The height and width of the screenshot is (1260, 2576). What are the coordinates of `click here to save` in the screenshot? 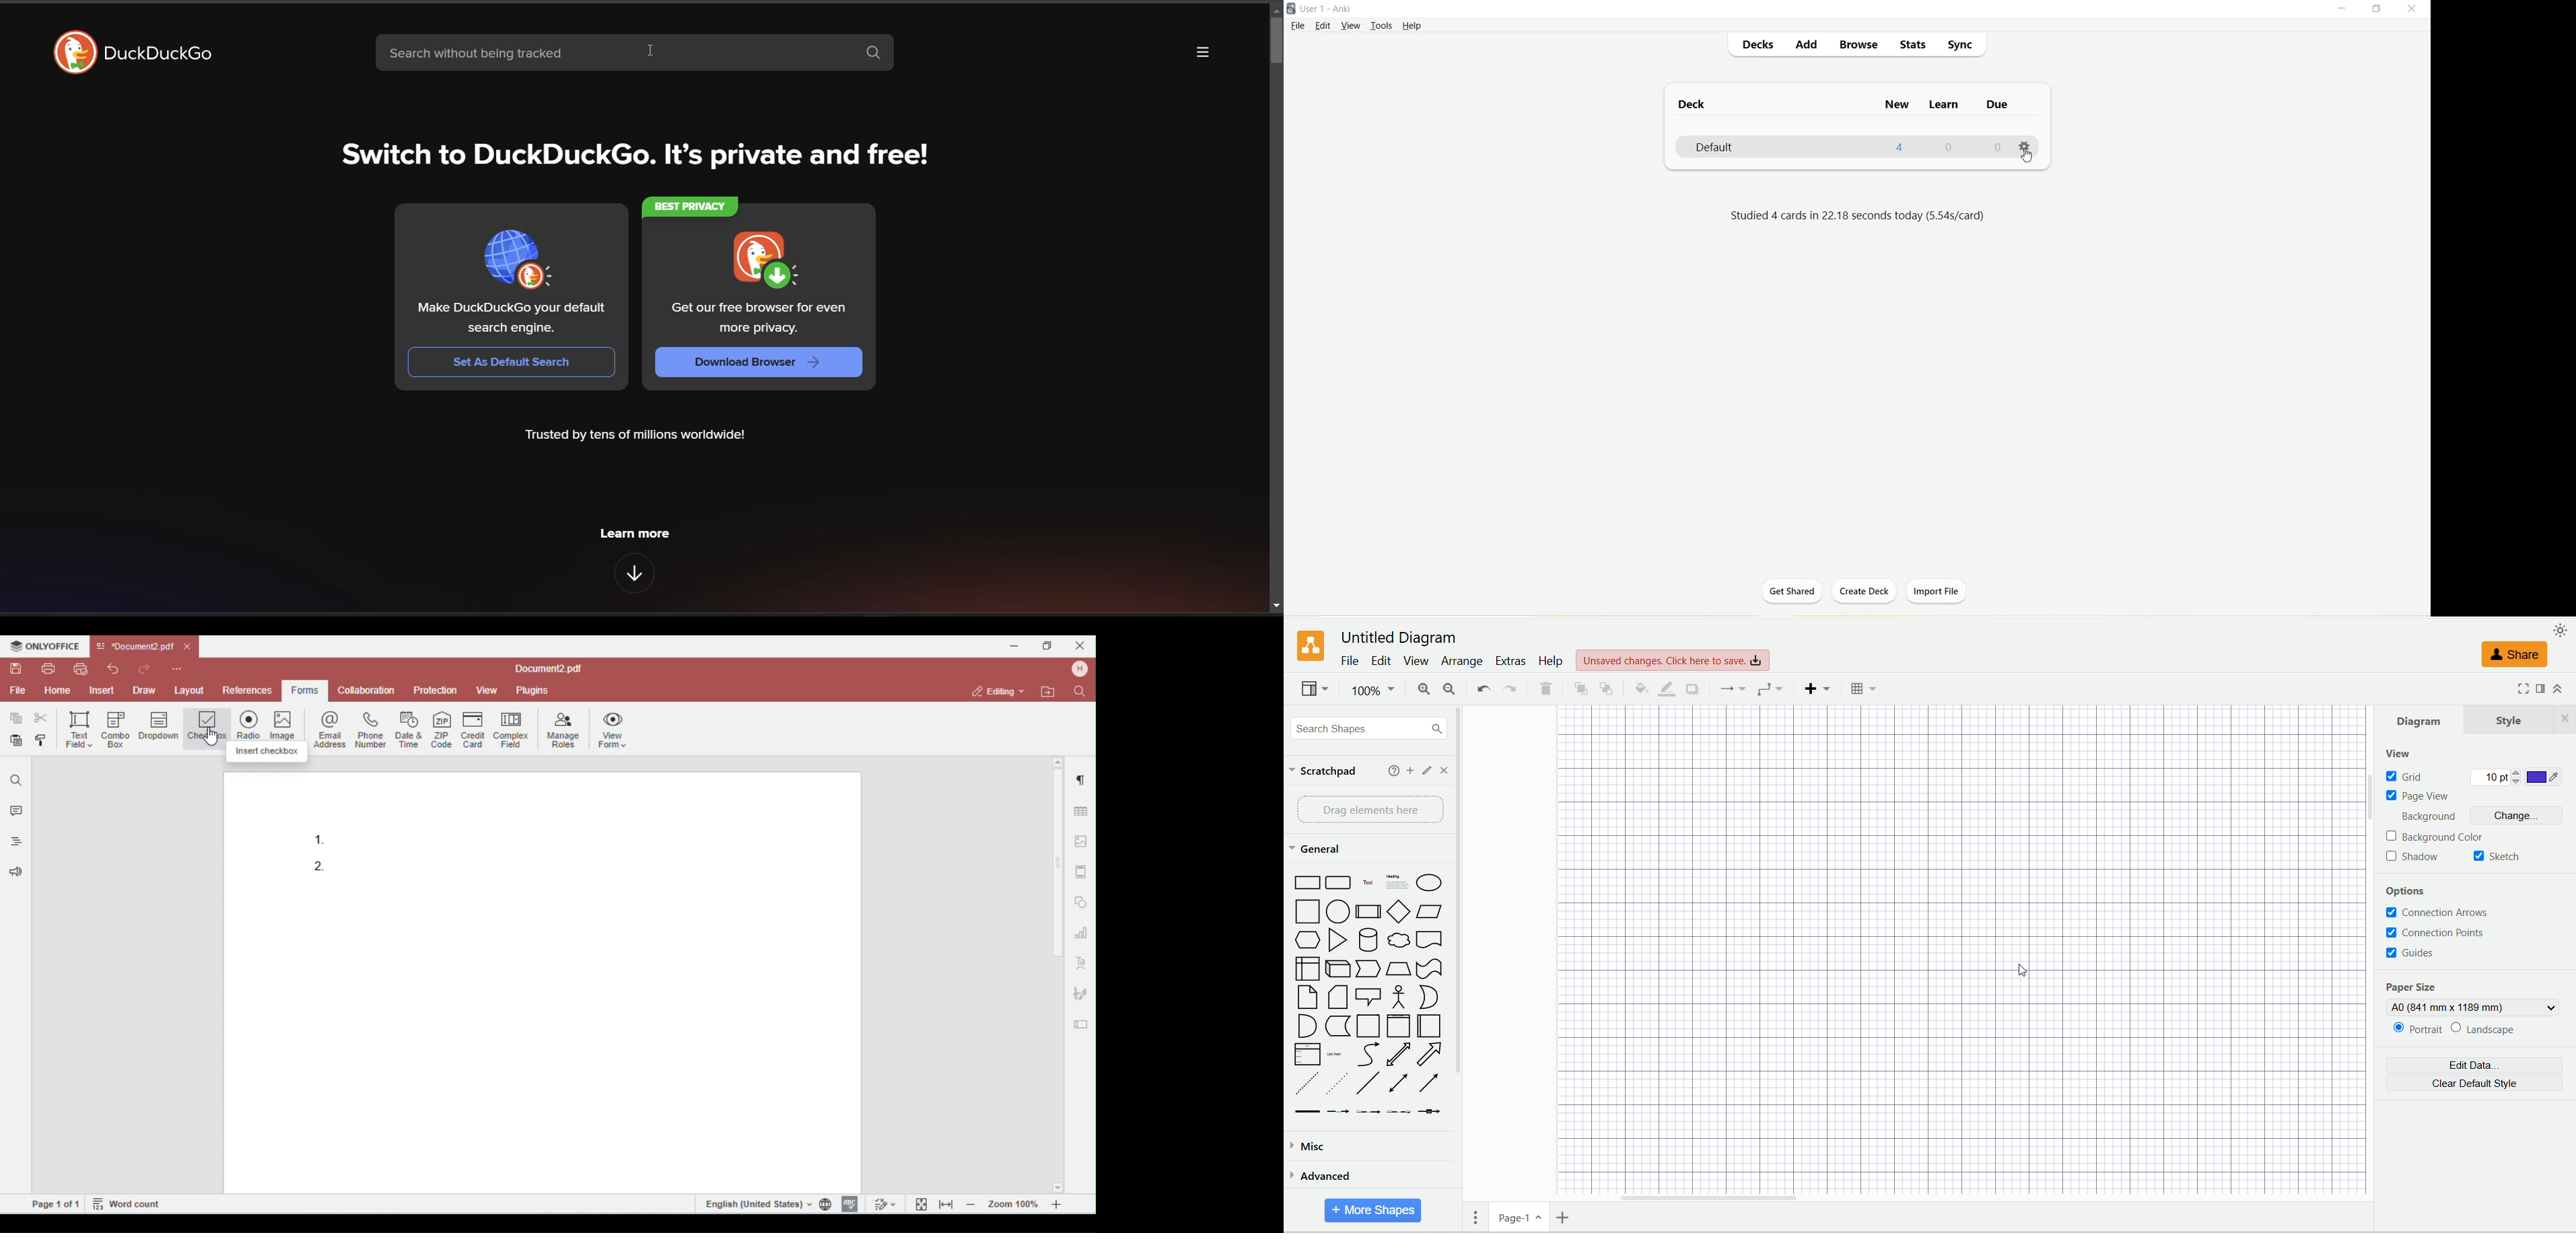 It's located at (1675, 659).